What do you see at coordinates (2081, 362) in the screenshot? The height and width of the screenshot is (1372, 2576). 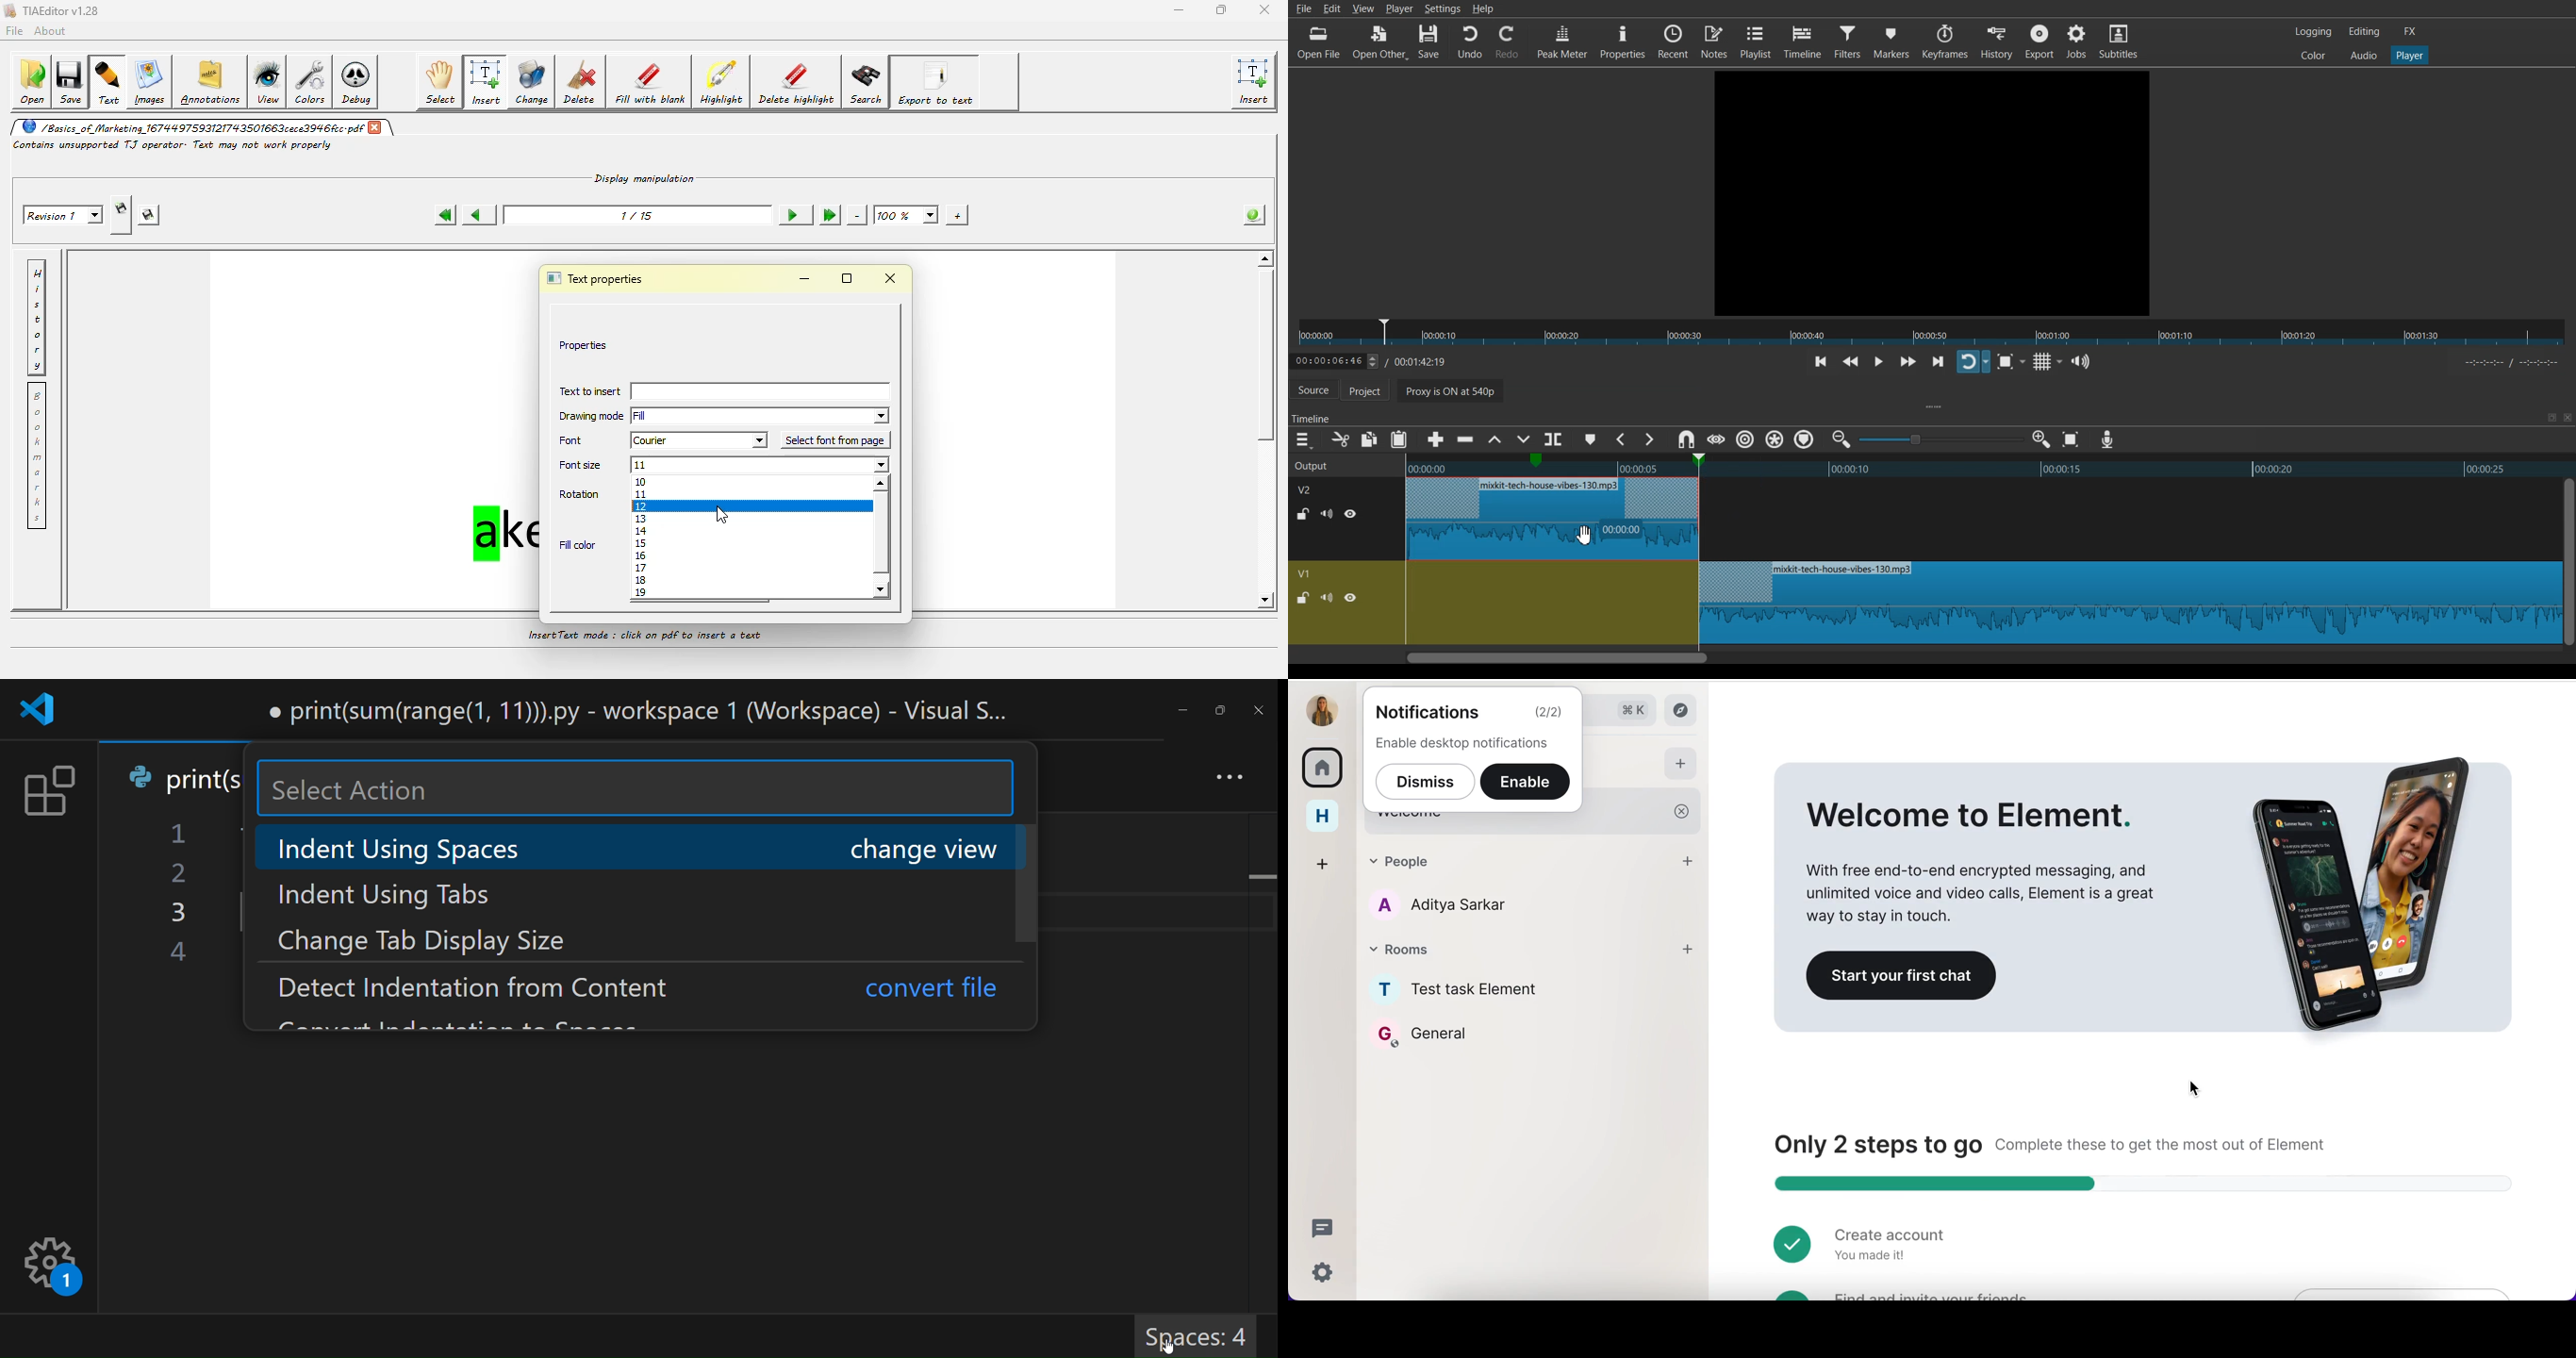 I see `Show the volume control` at bounding box center [2081, 362].